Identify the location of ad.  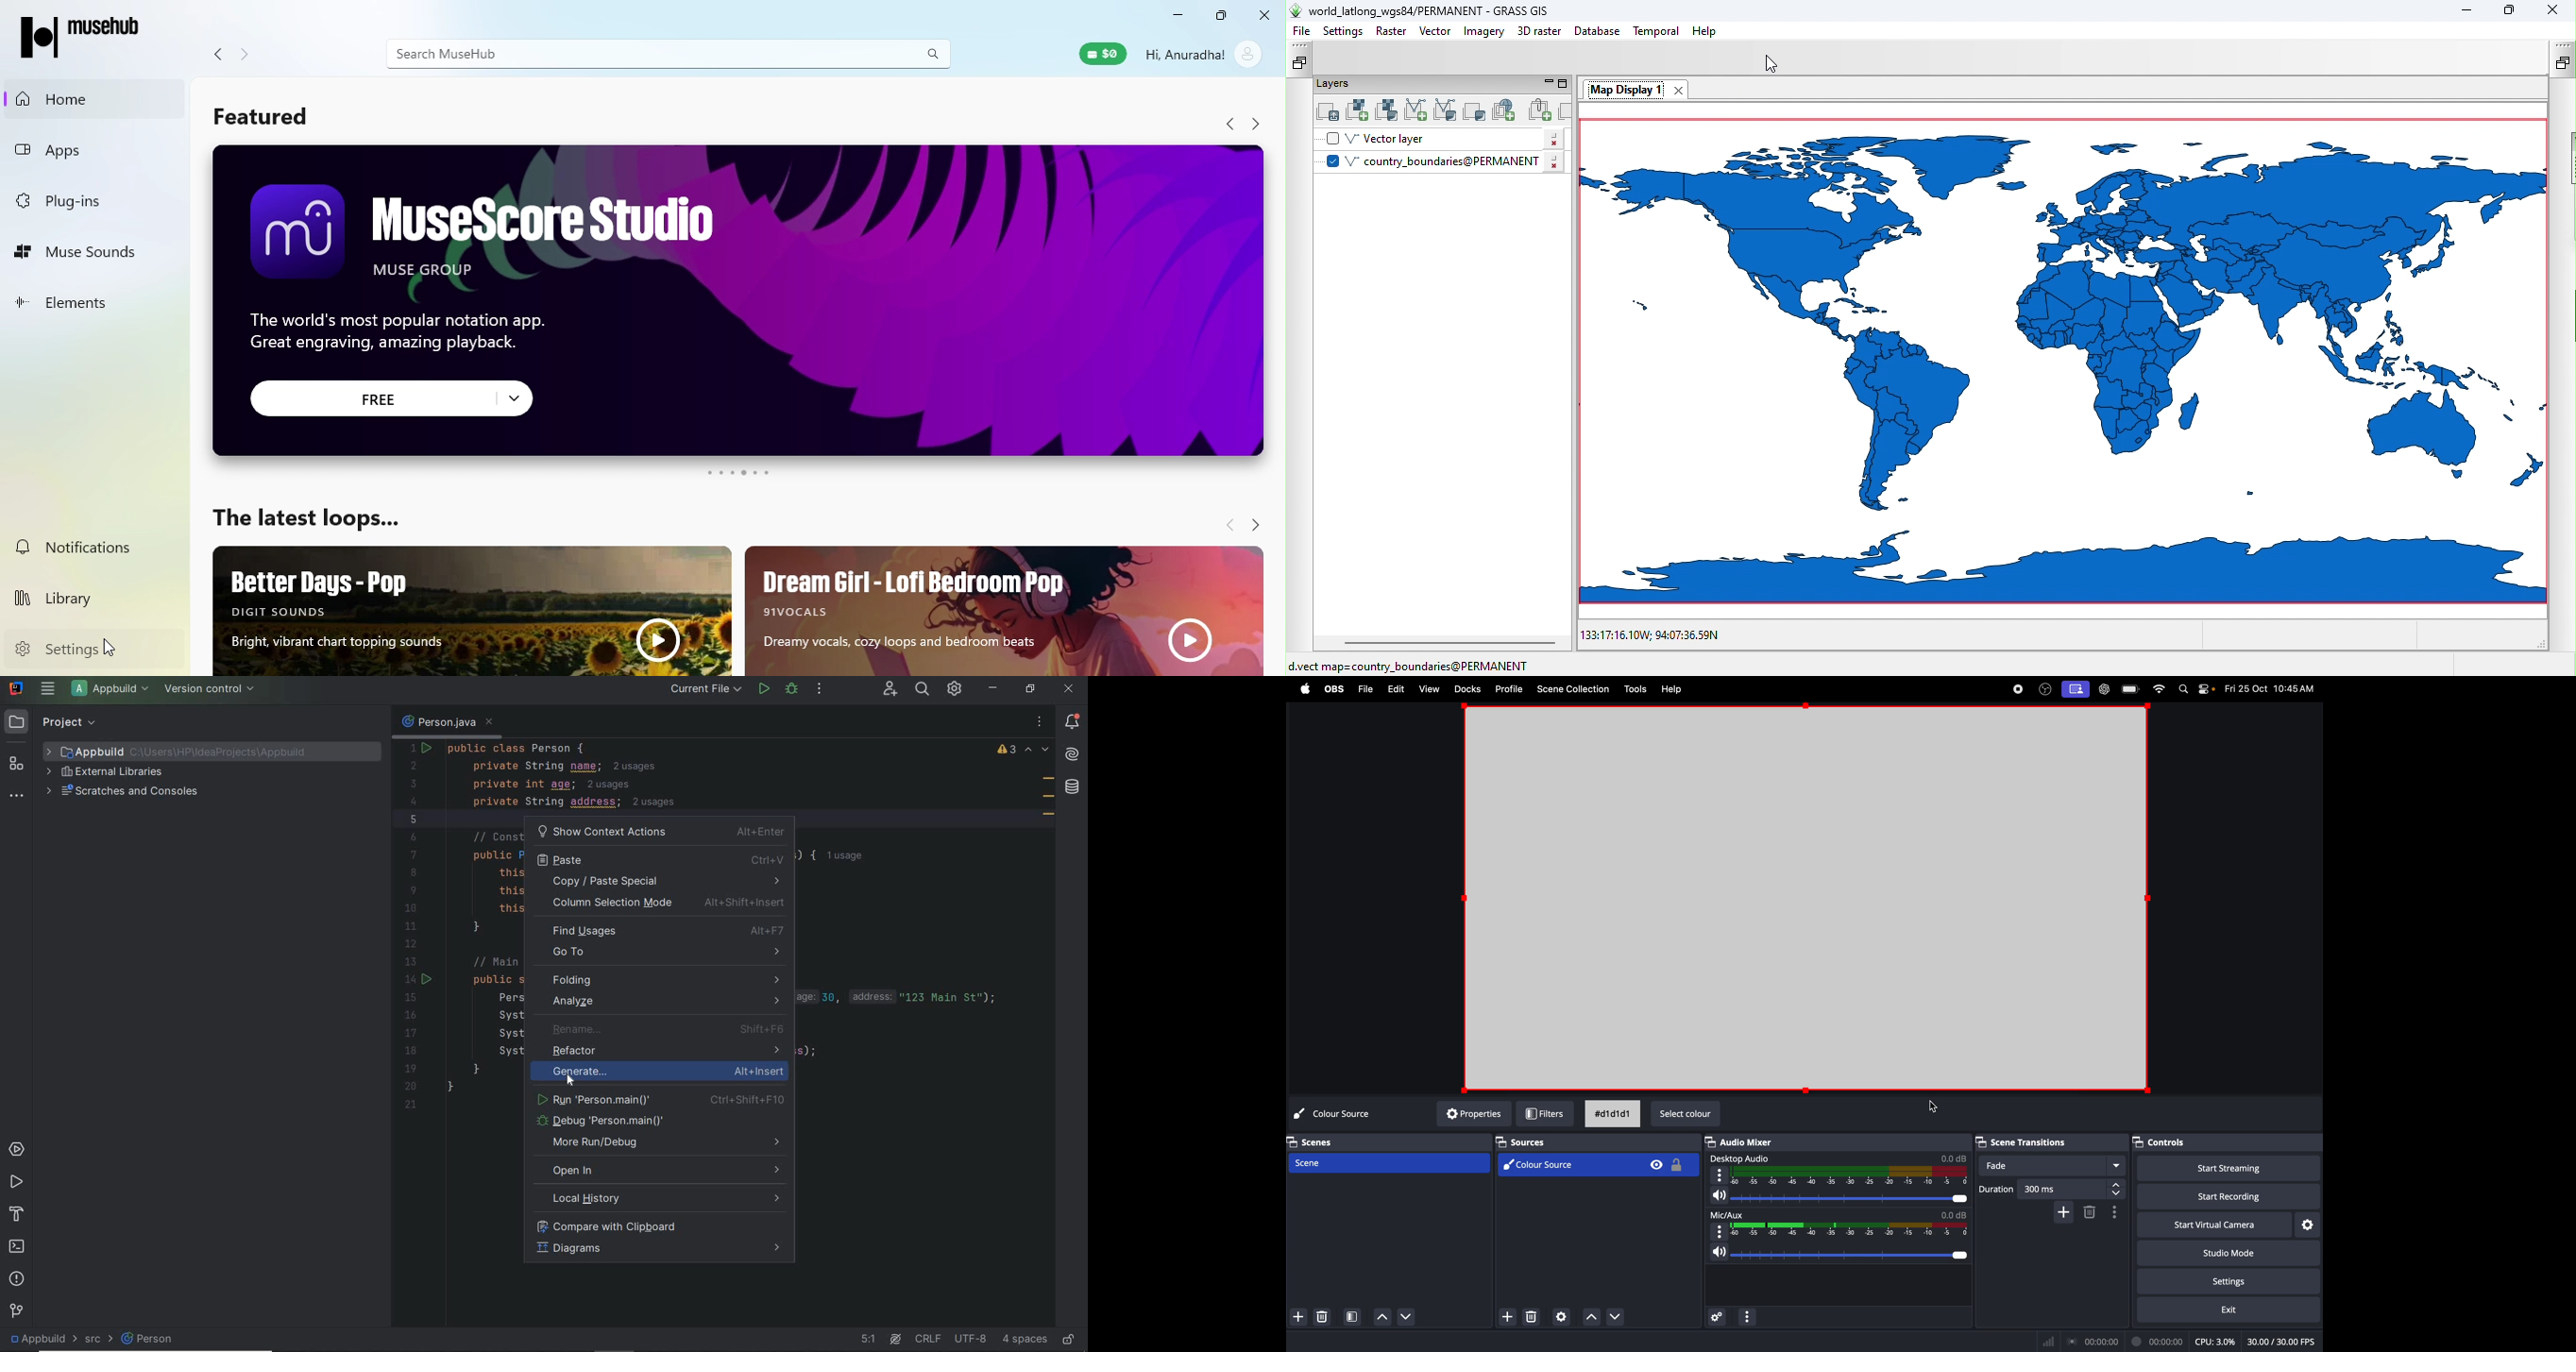
(1008, 609).